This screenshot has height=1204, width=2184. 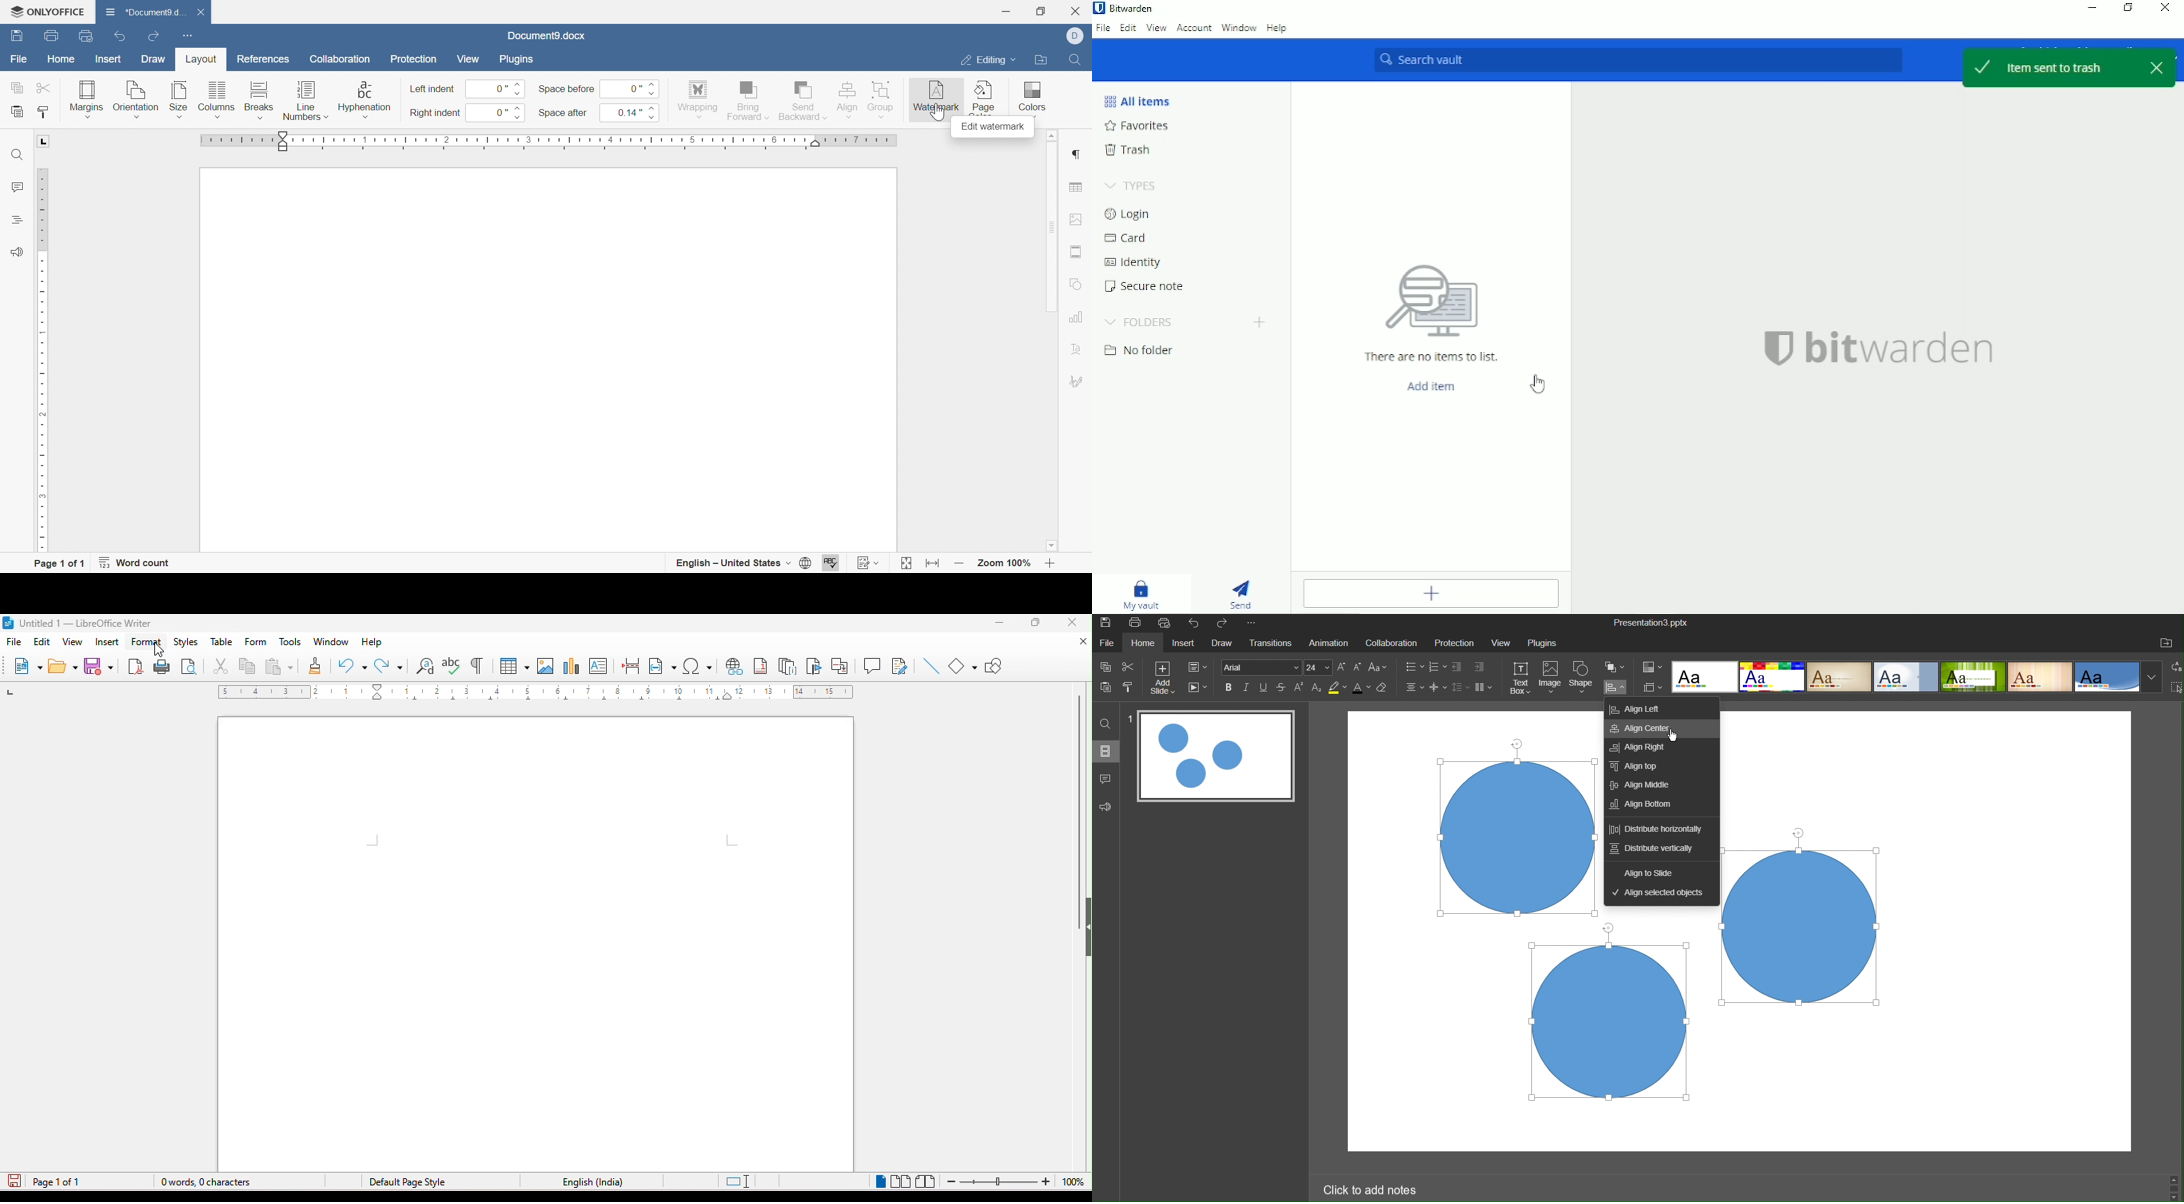 I want to click on Slide 1, so click(x=1216, y=759).